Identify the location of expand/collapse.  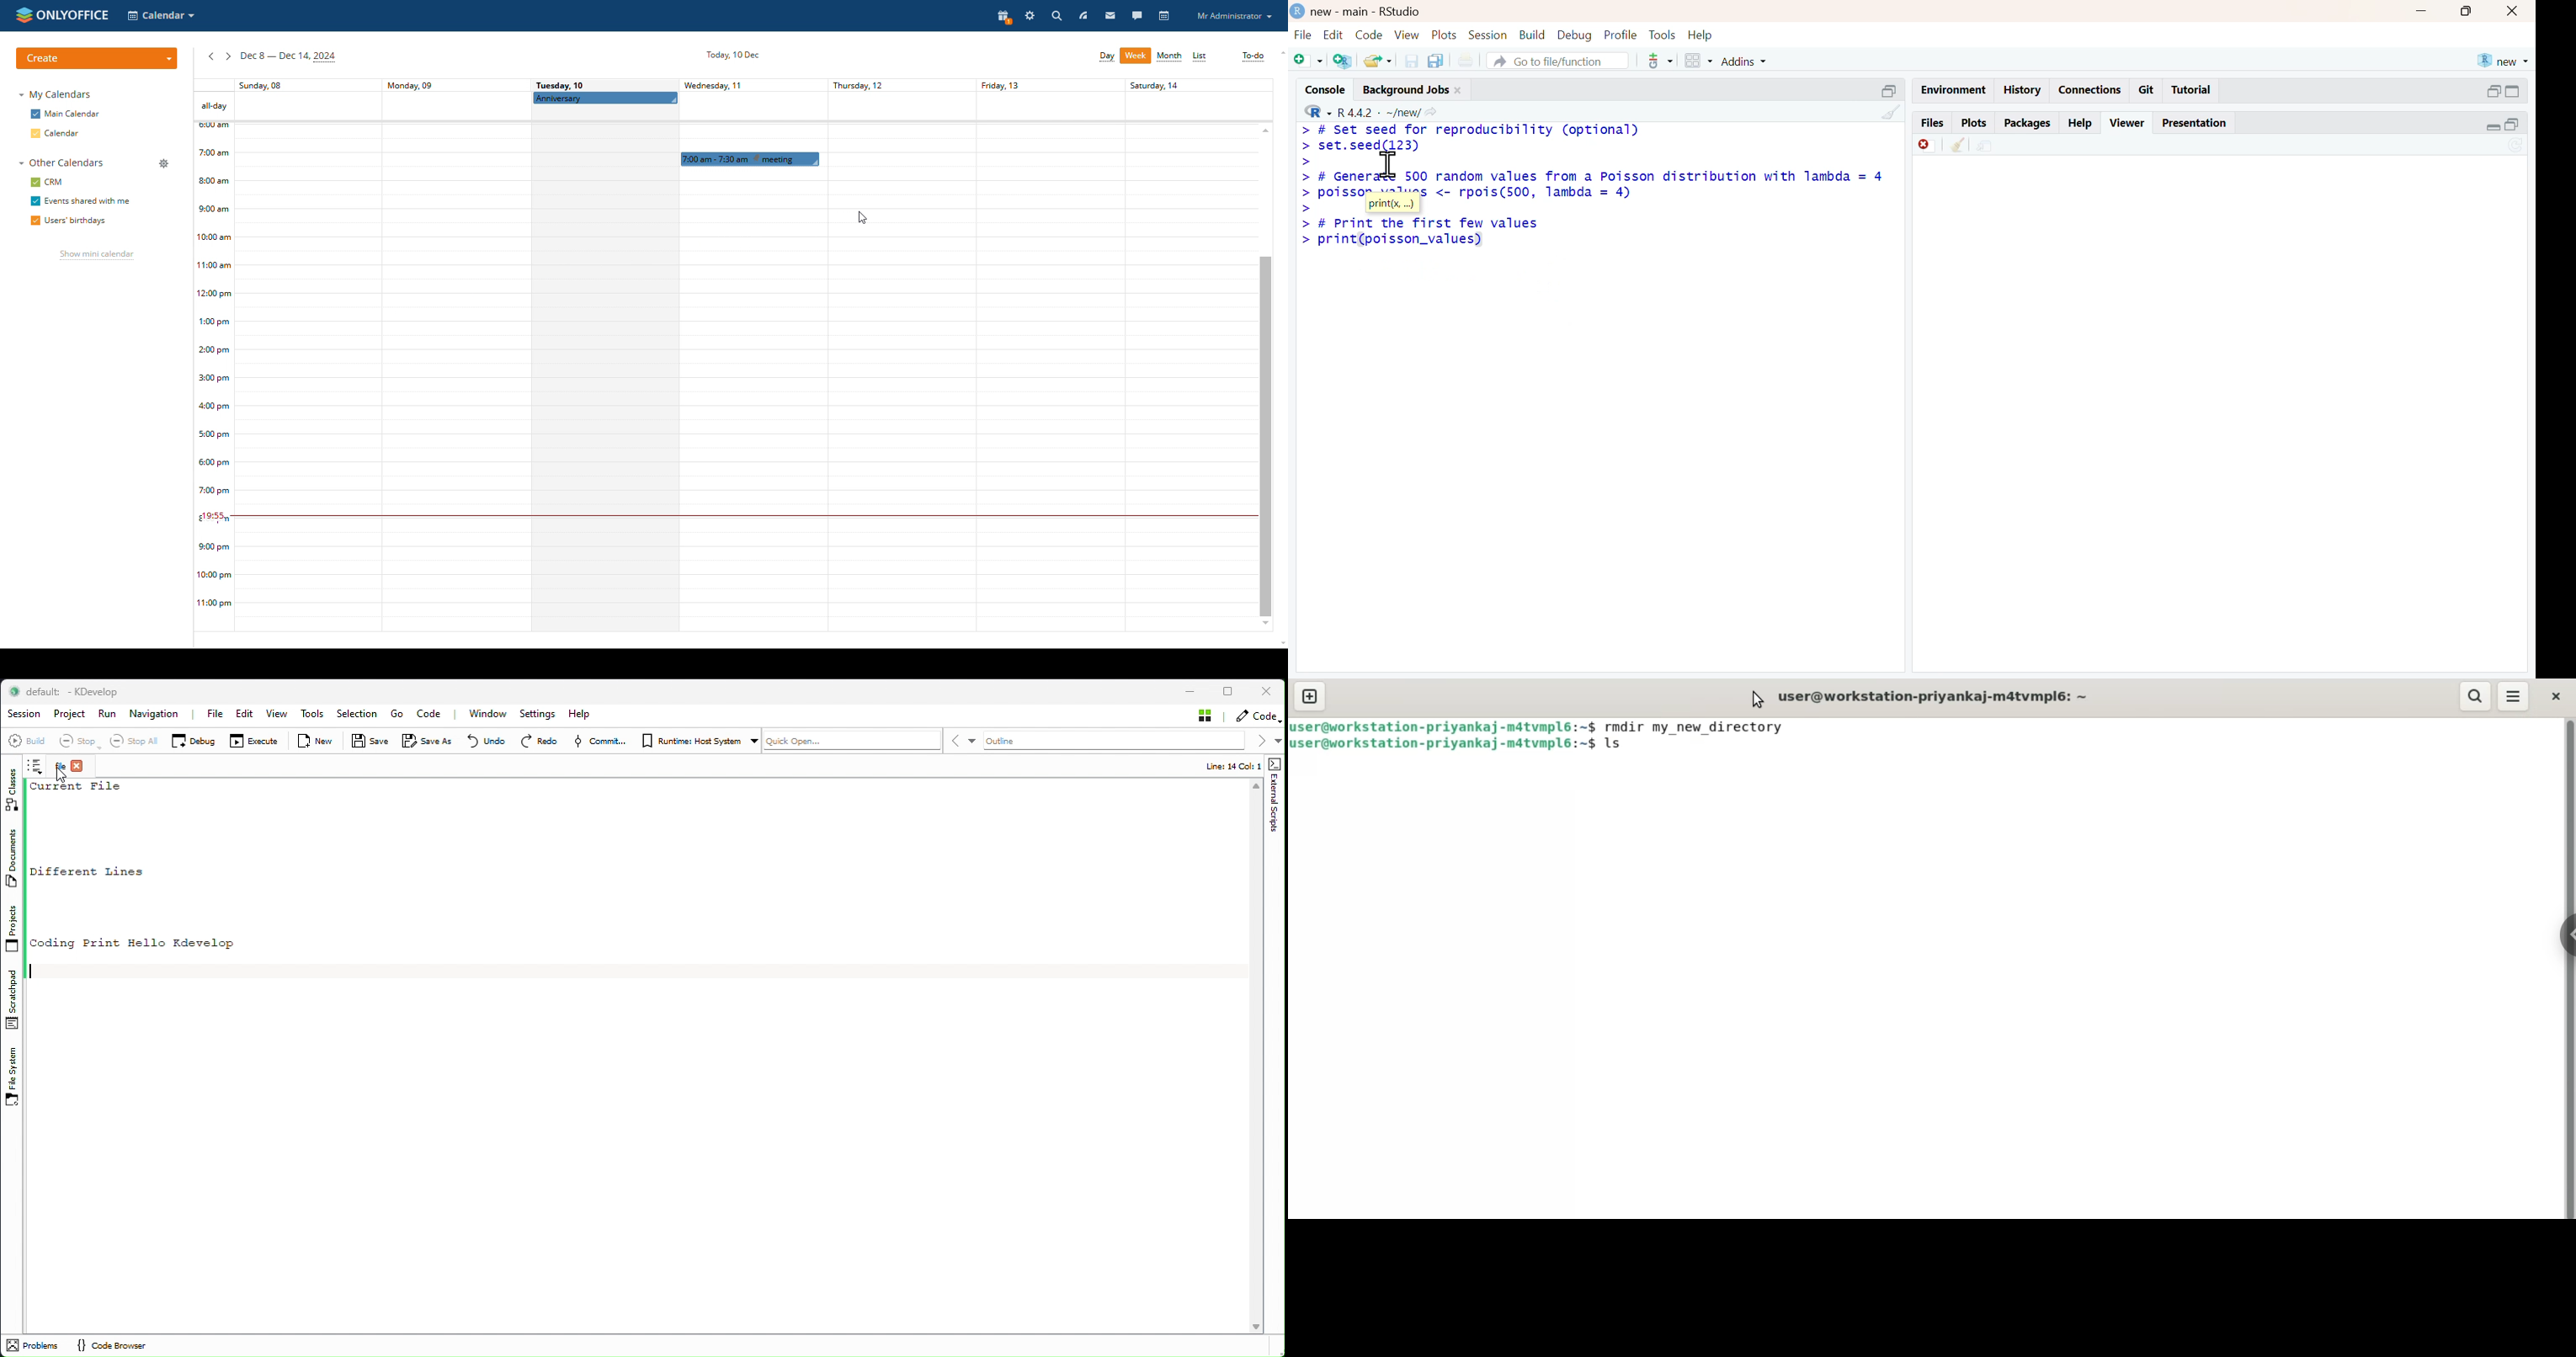
(2493, 127).